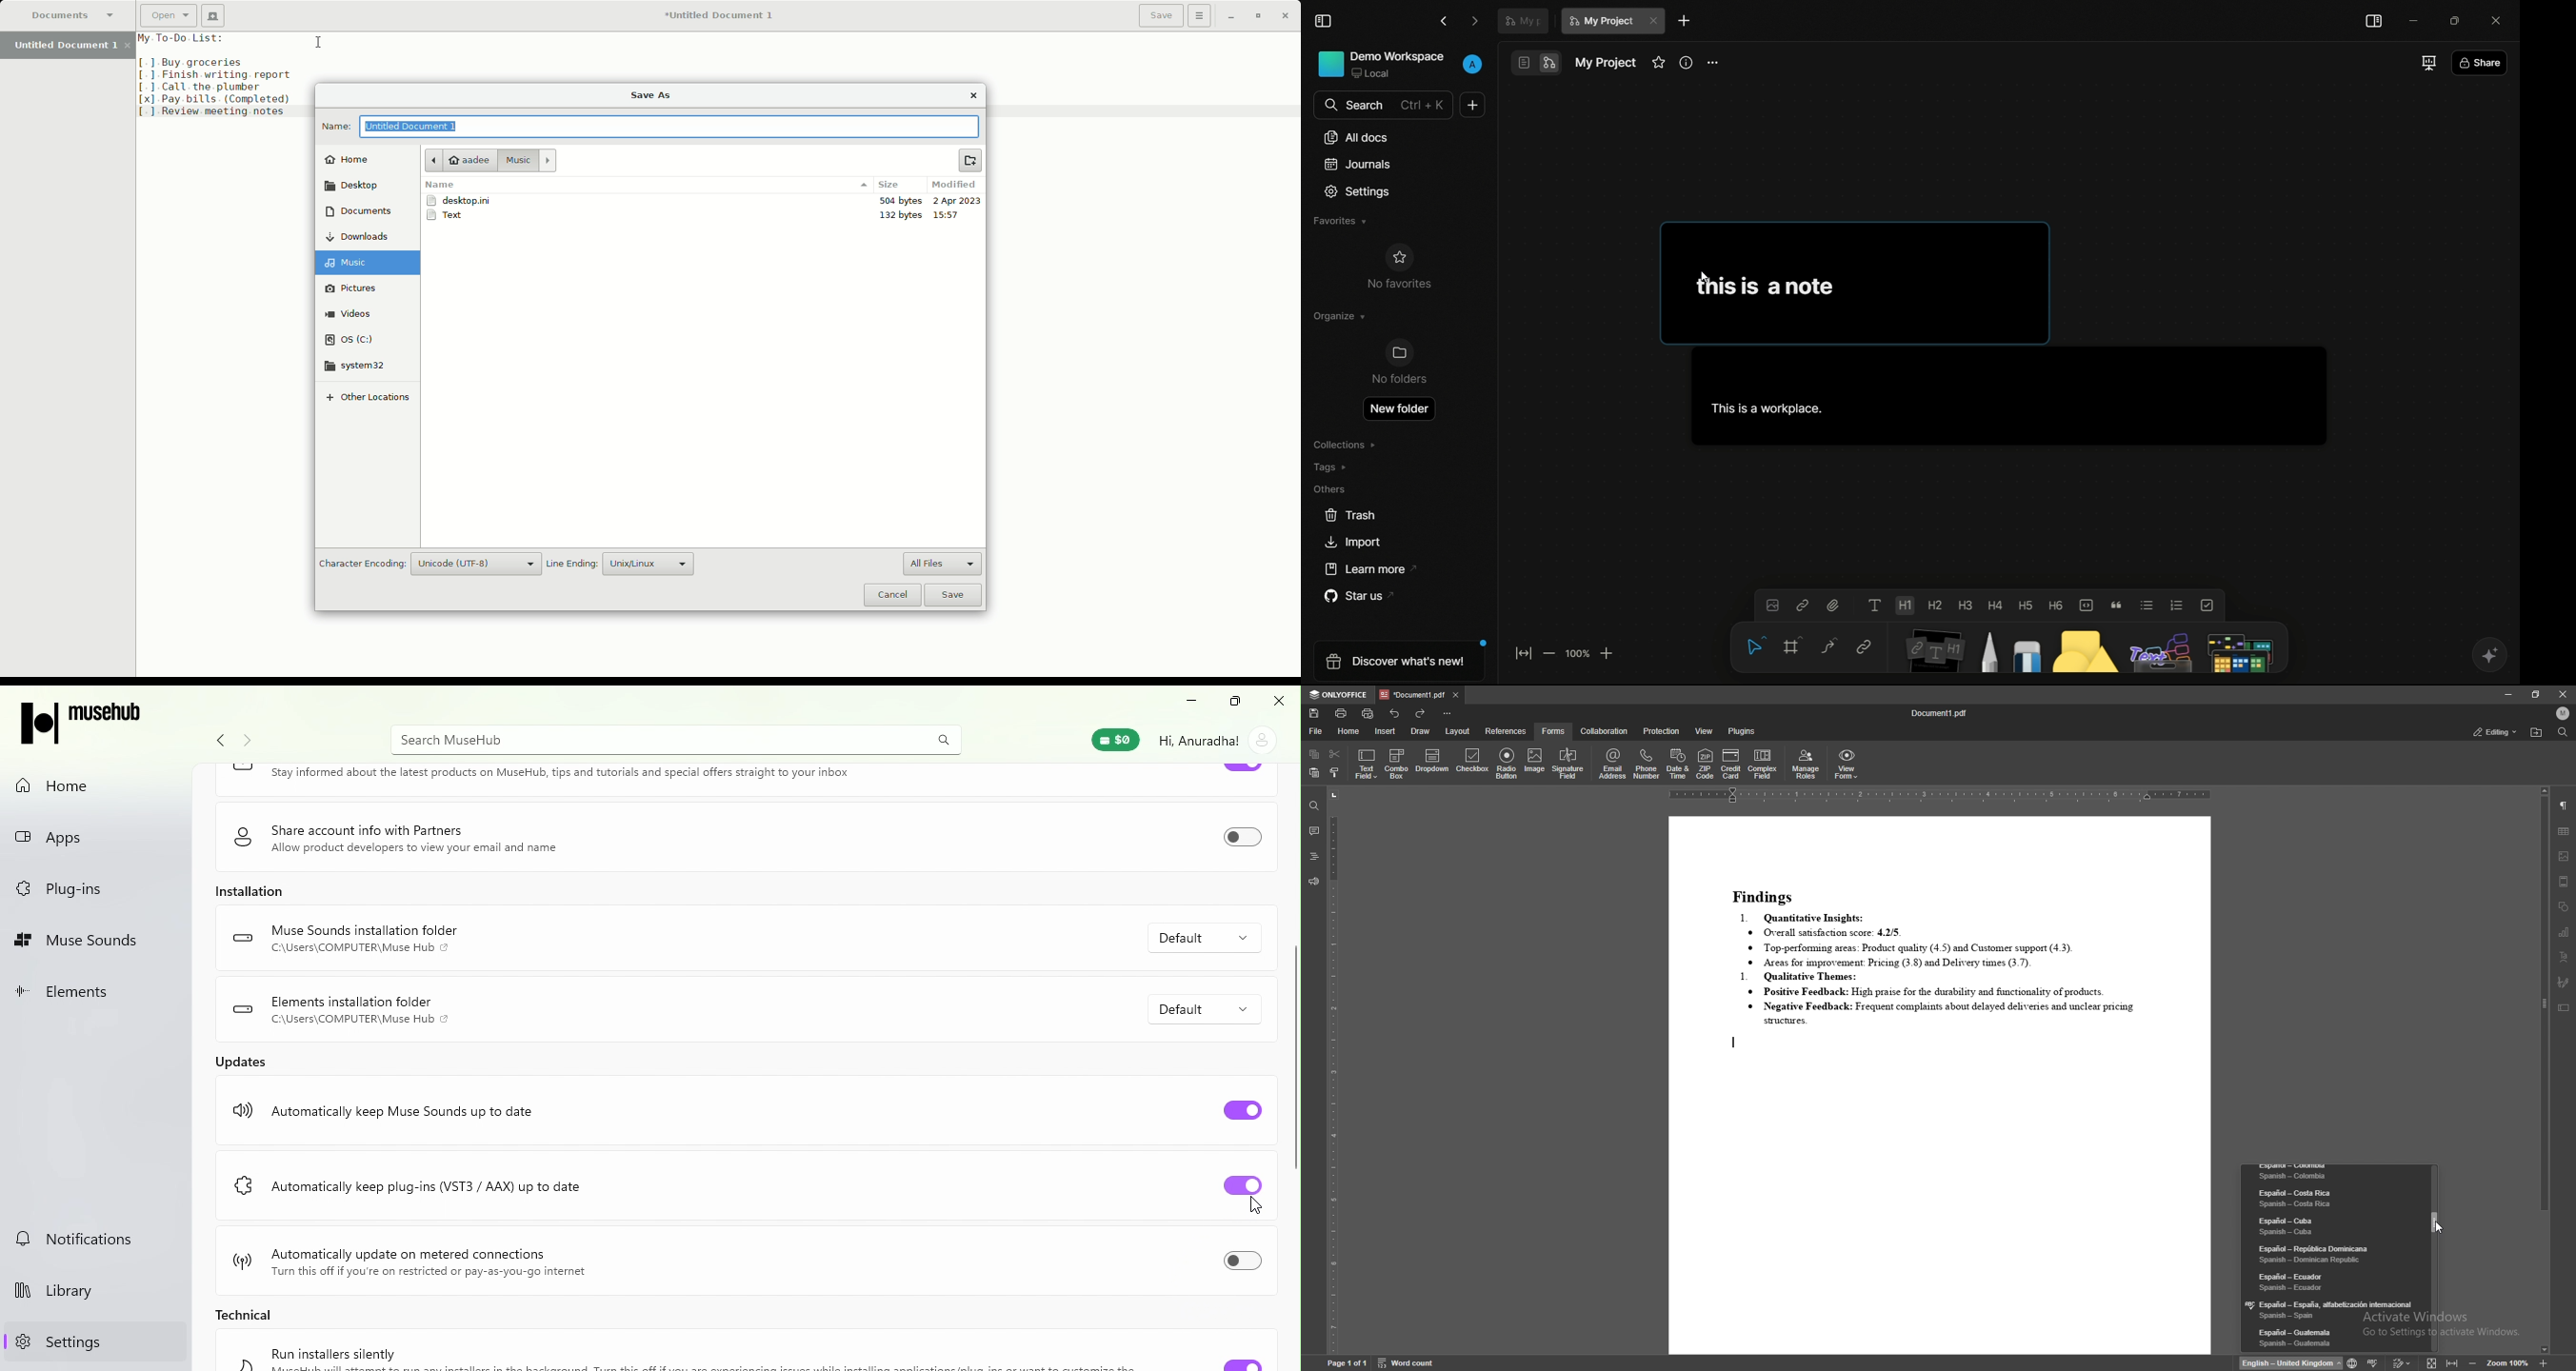 Image resolution: width=2576 pixels, height=1372 pixels. What do you see at coordinates (1282, 704) in the screenshot?
I see `Close` at bounding box center [1282, 704].